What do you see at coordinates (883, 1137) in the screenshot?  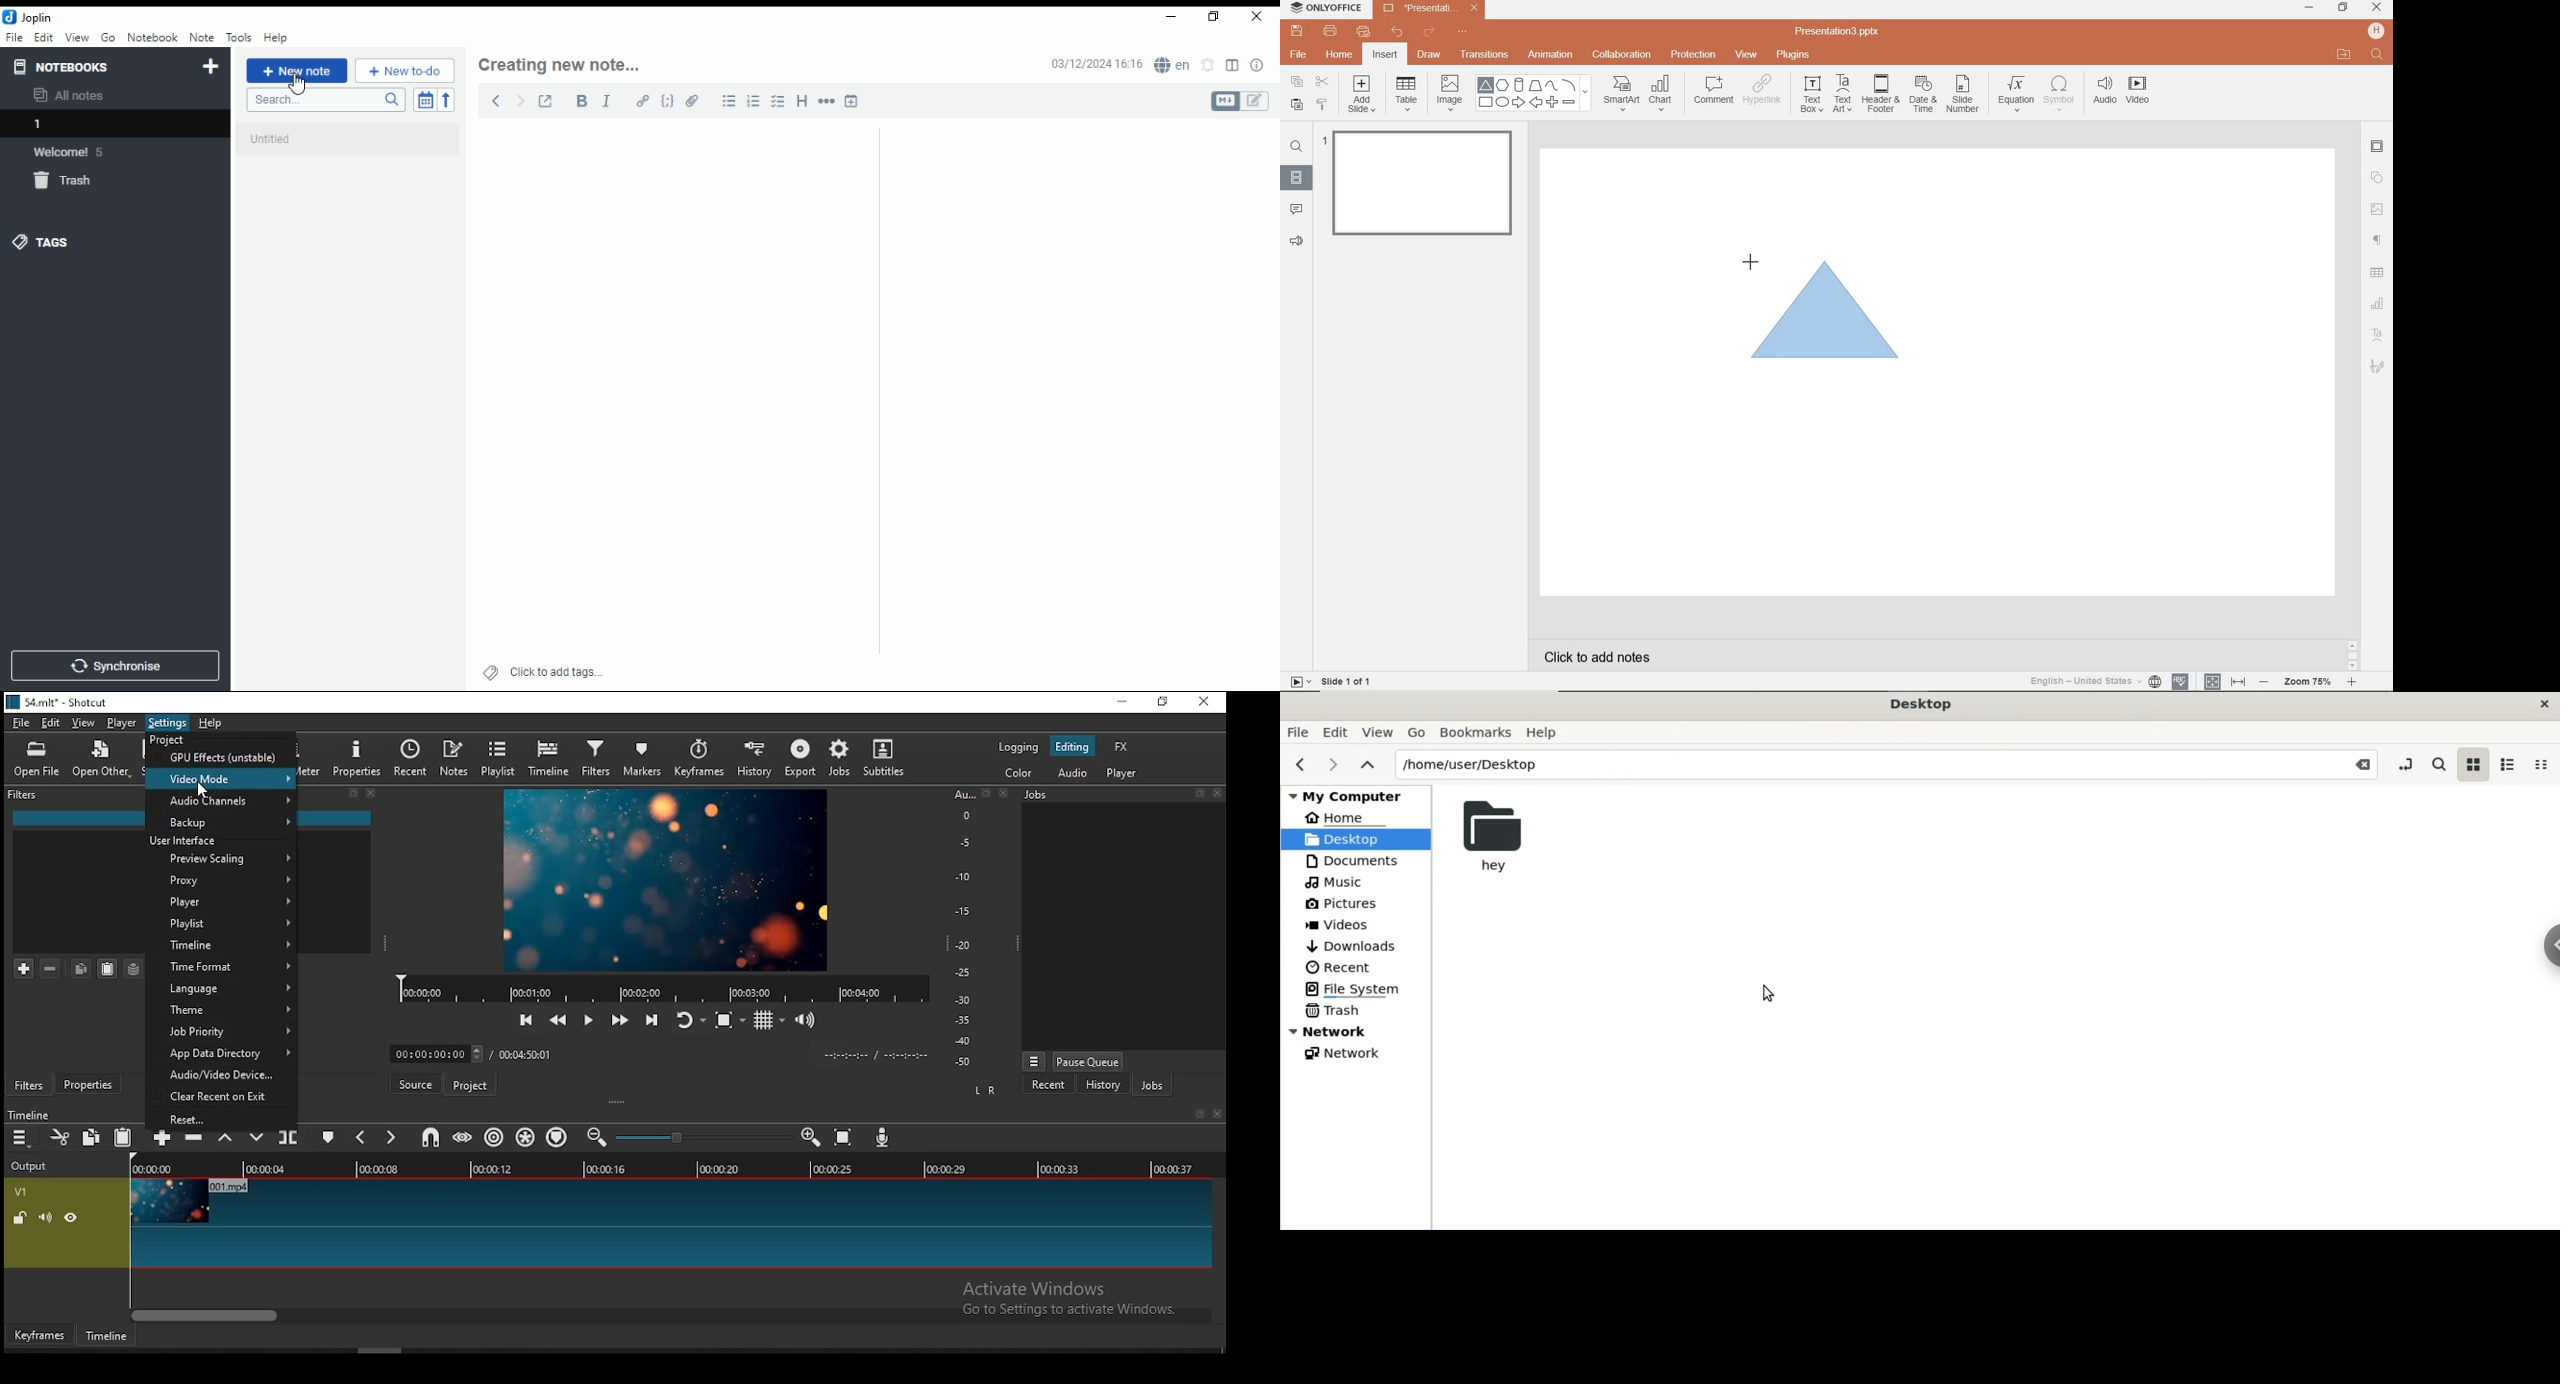 I see `record audio` at bounding box center [883, 1137].